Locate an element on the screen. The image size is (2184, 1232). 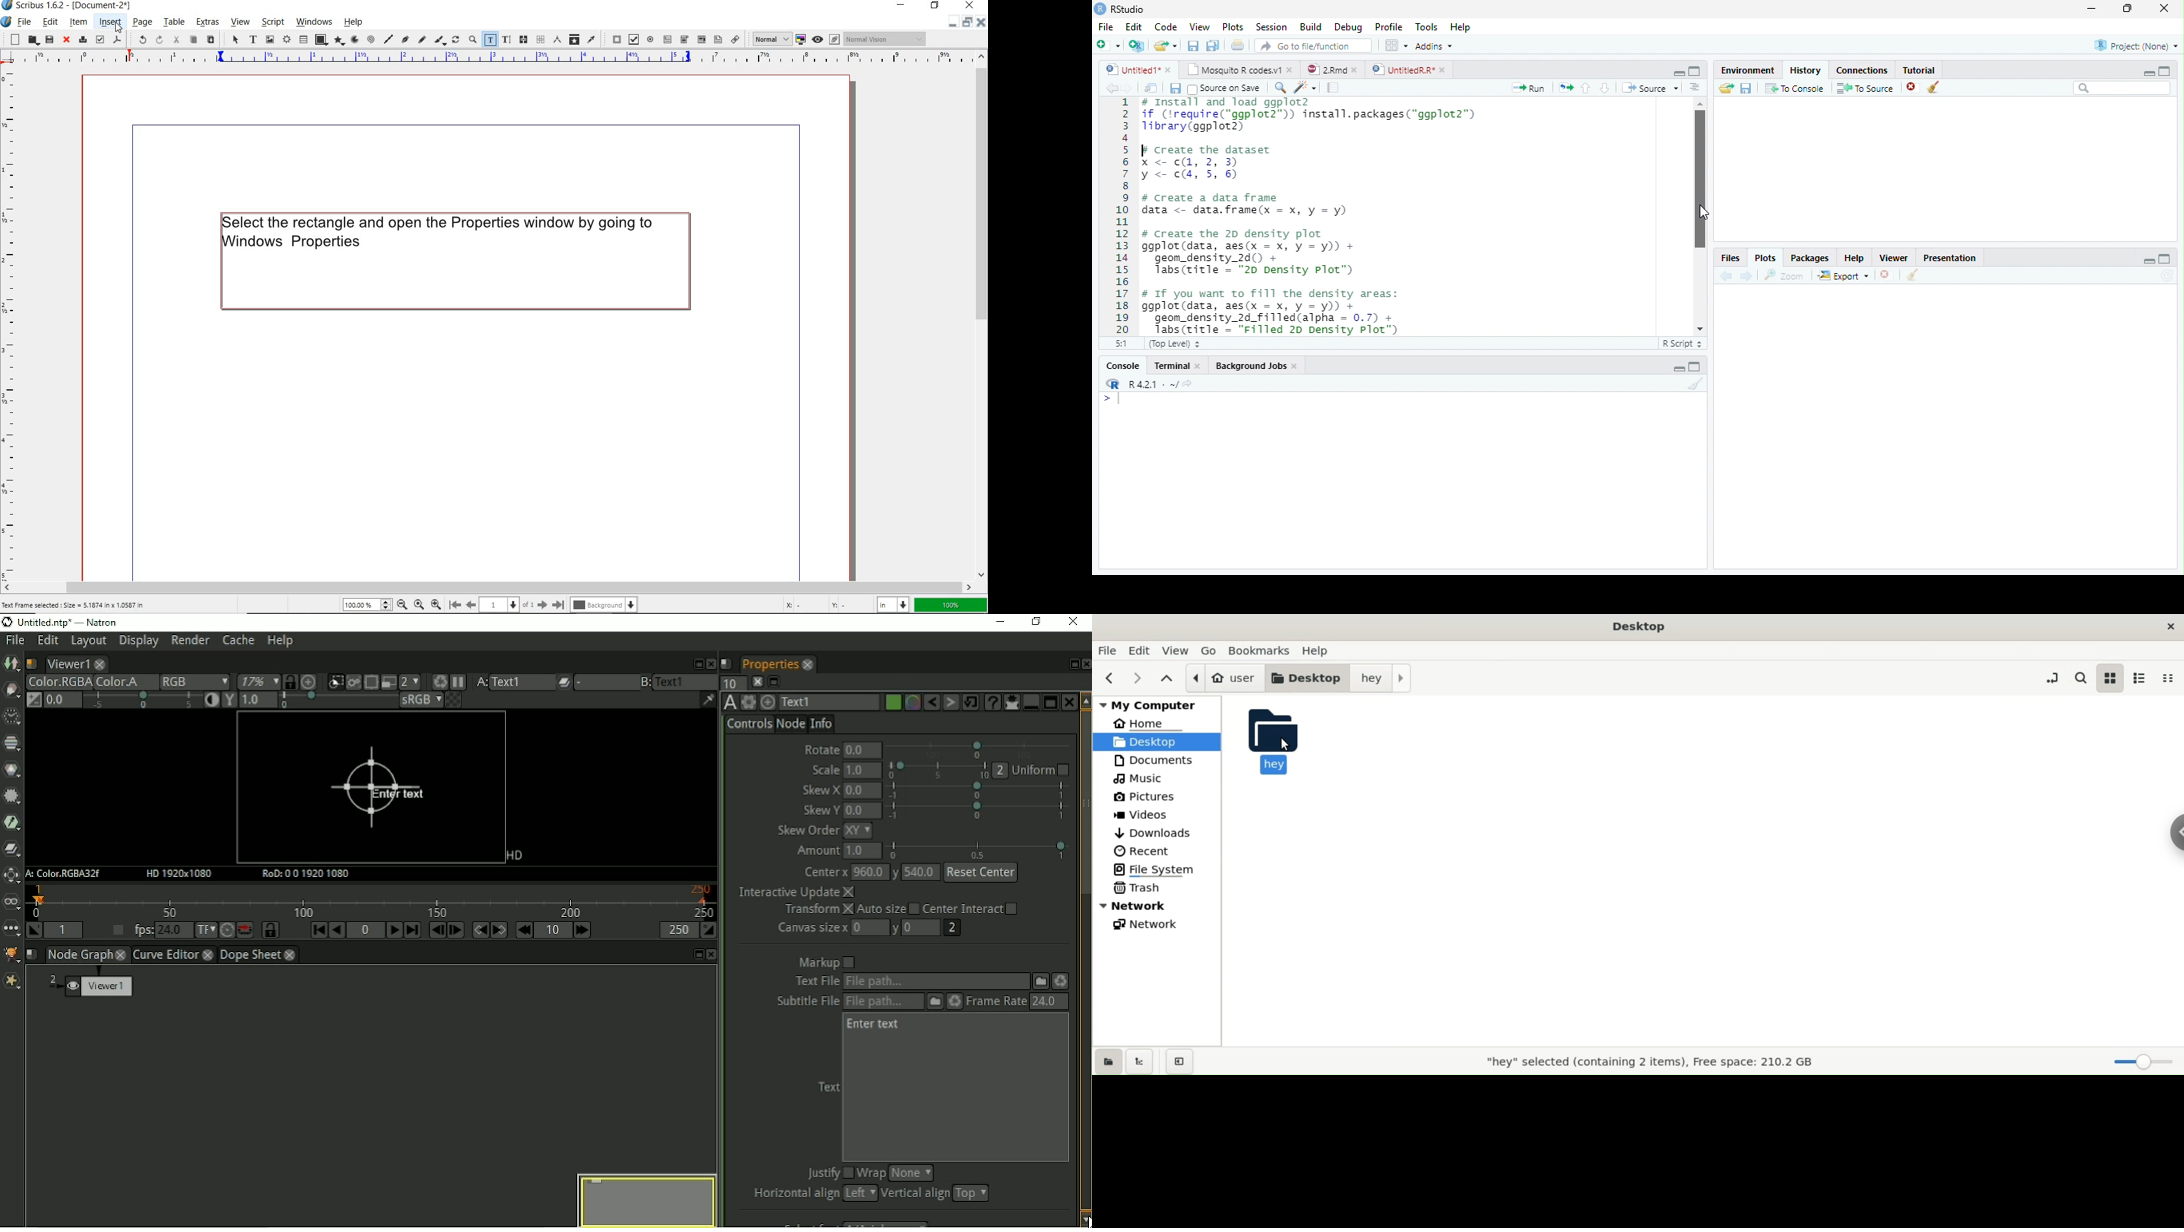
File is located at coordinates (1106, 28).